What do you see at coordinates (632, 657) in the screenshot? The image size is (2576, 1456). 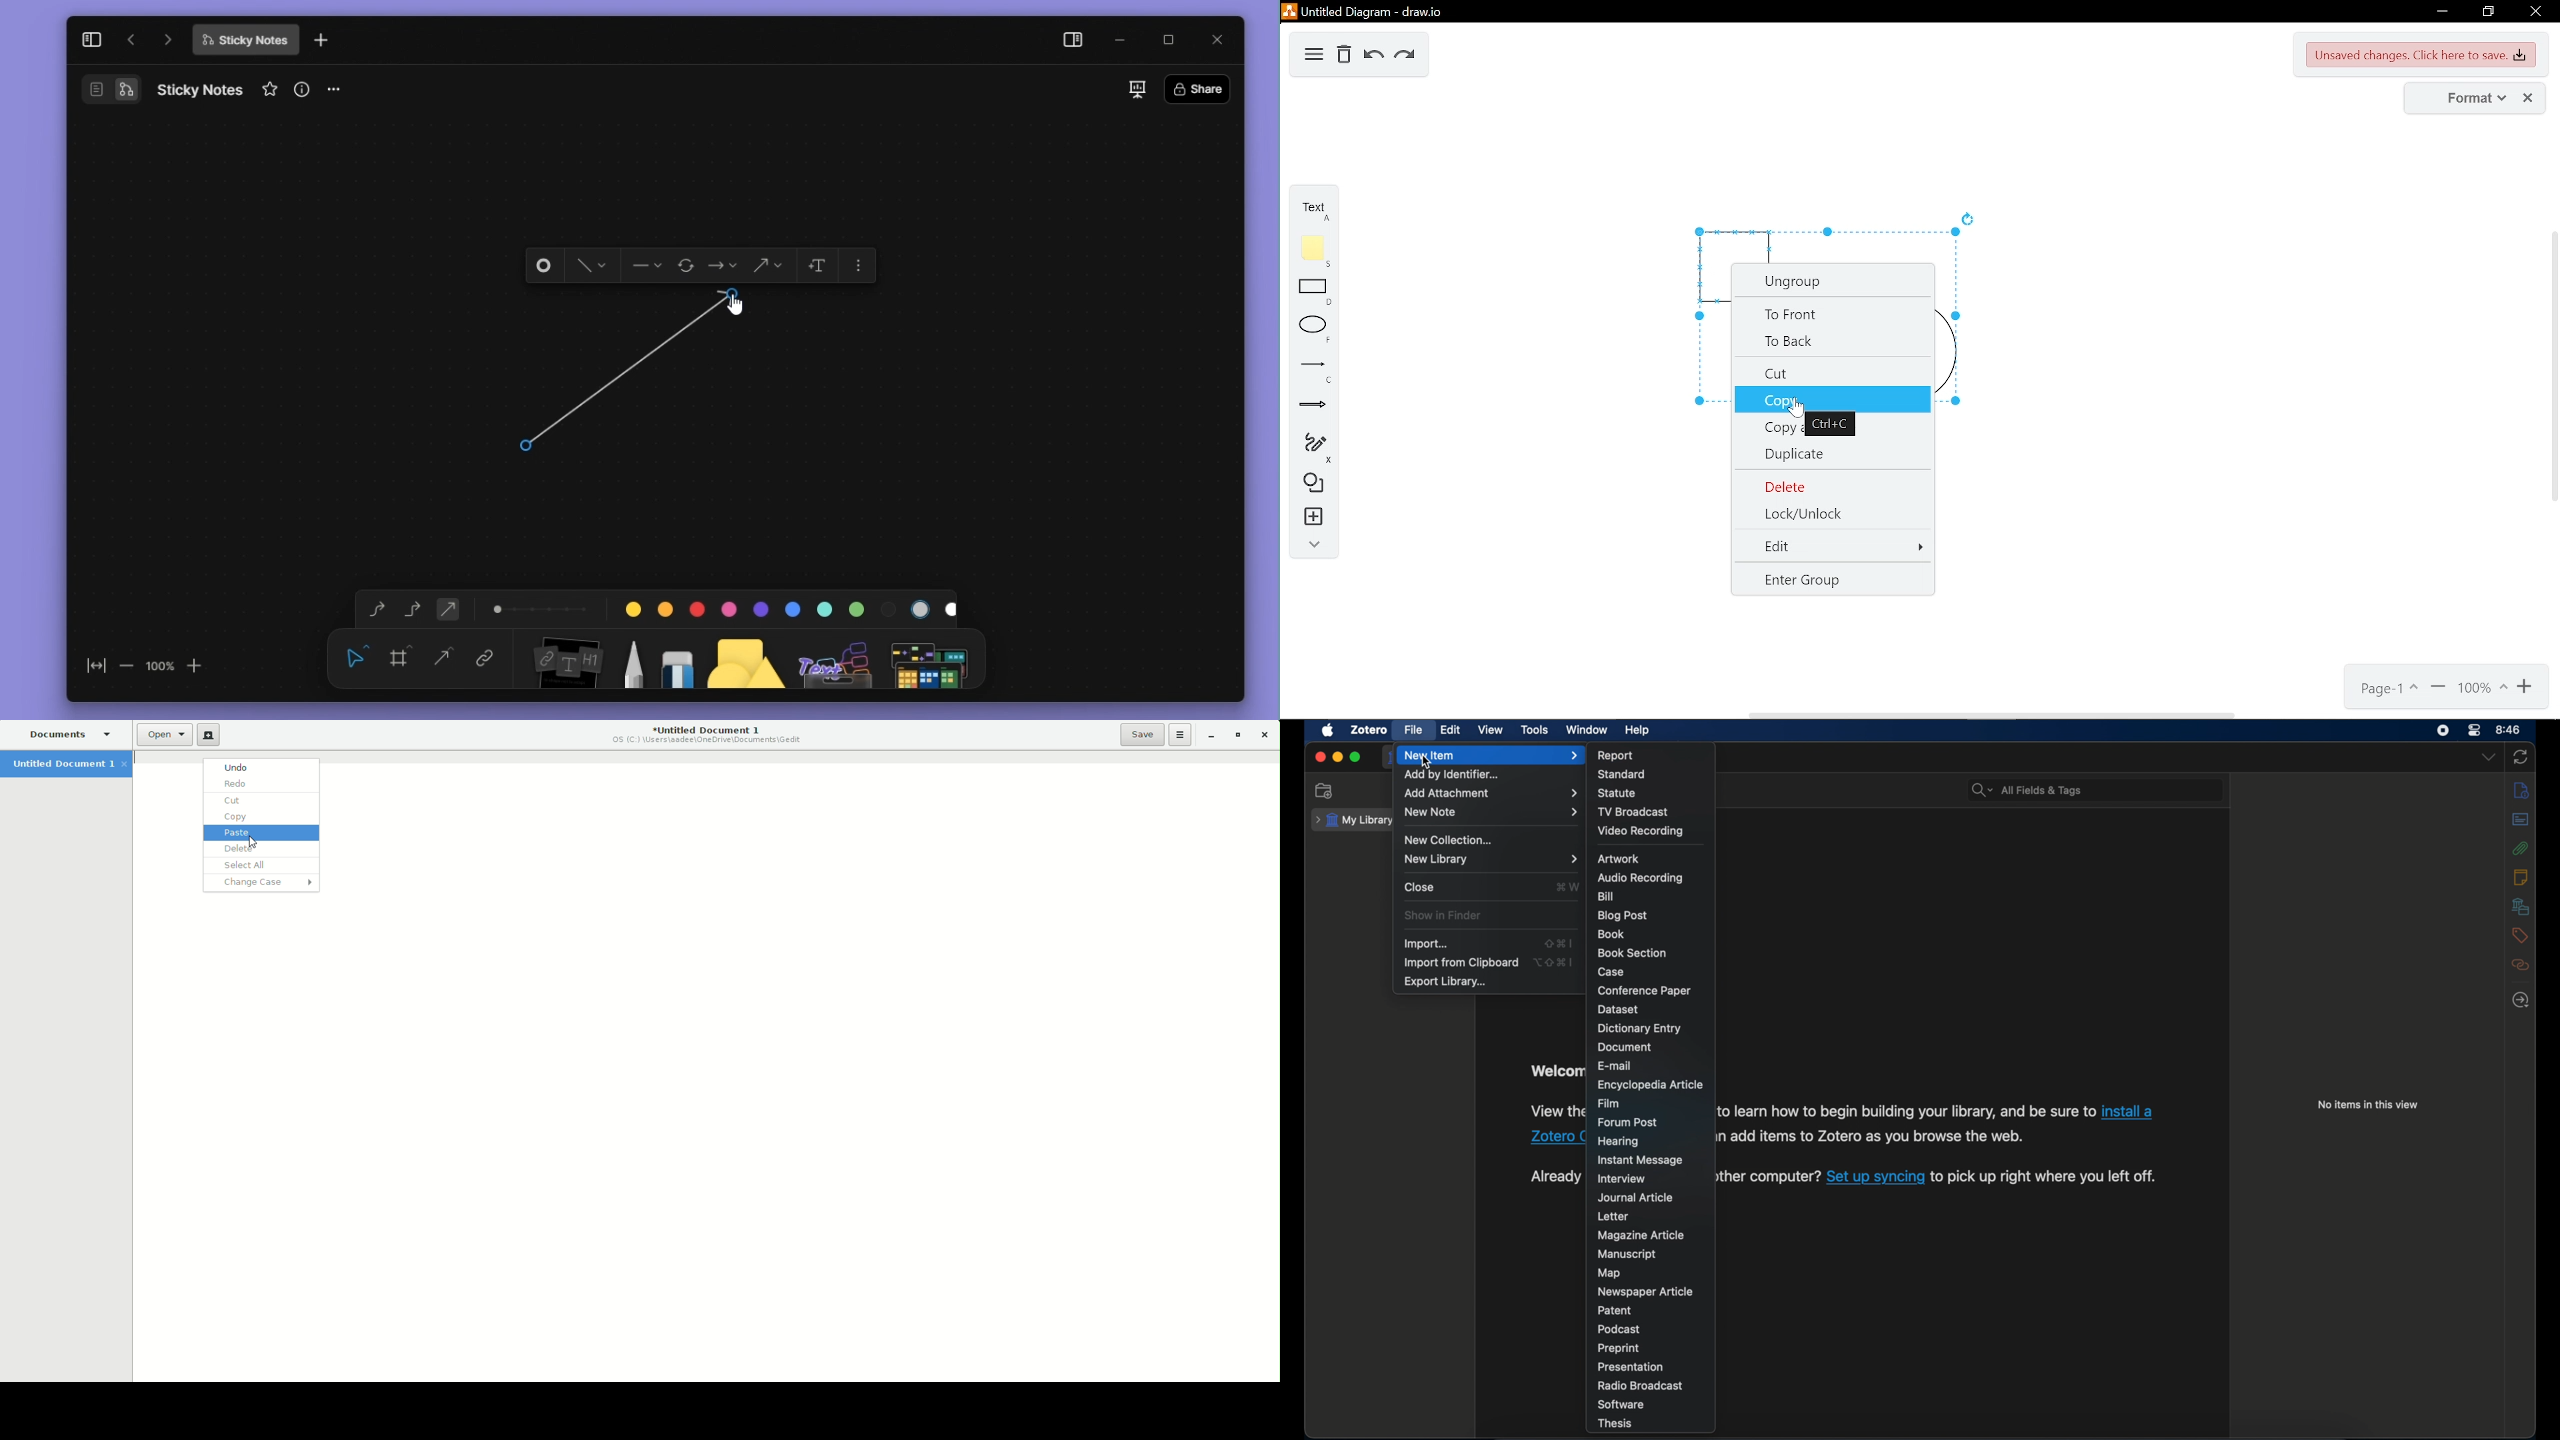 I see `pen` at bounding box center [632, 657].